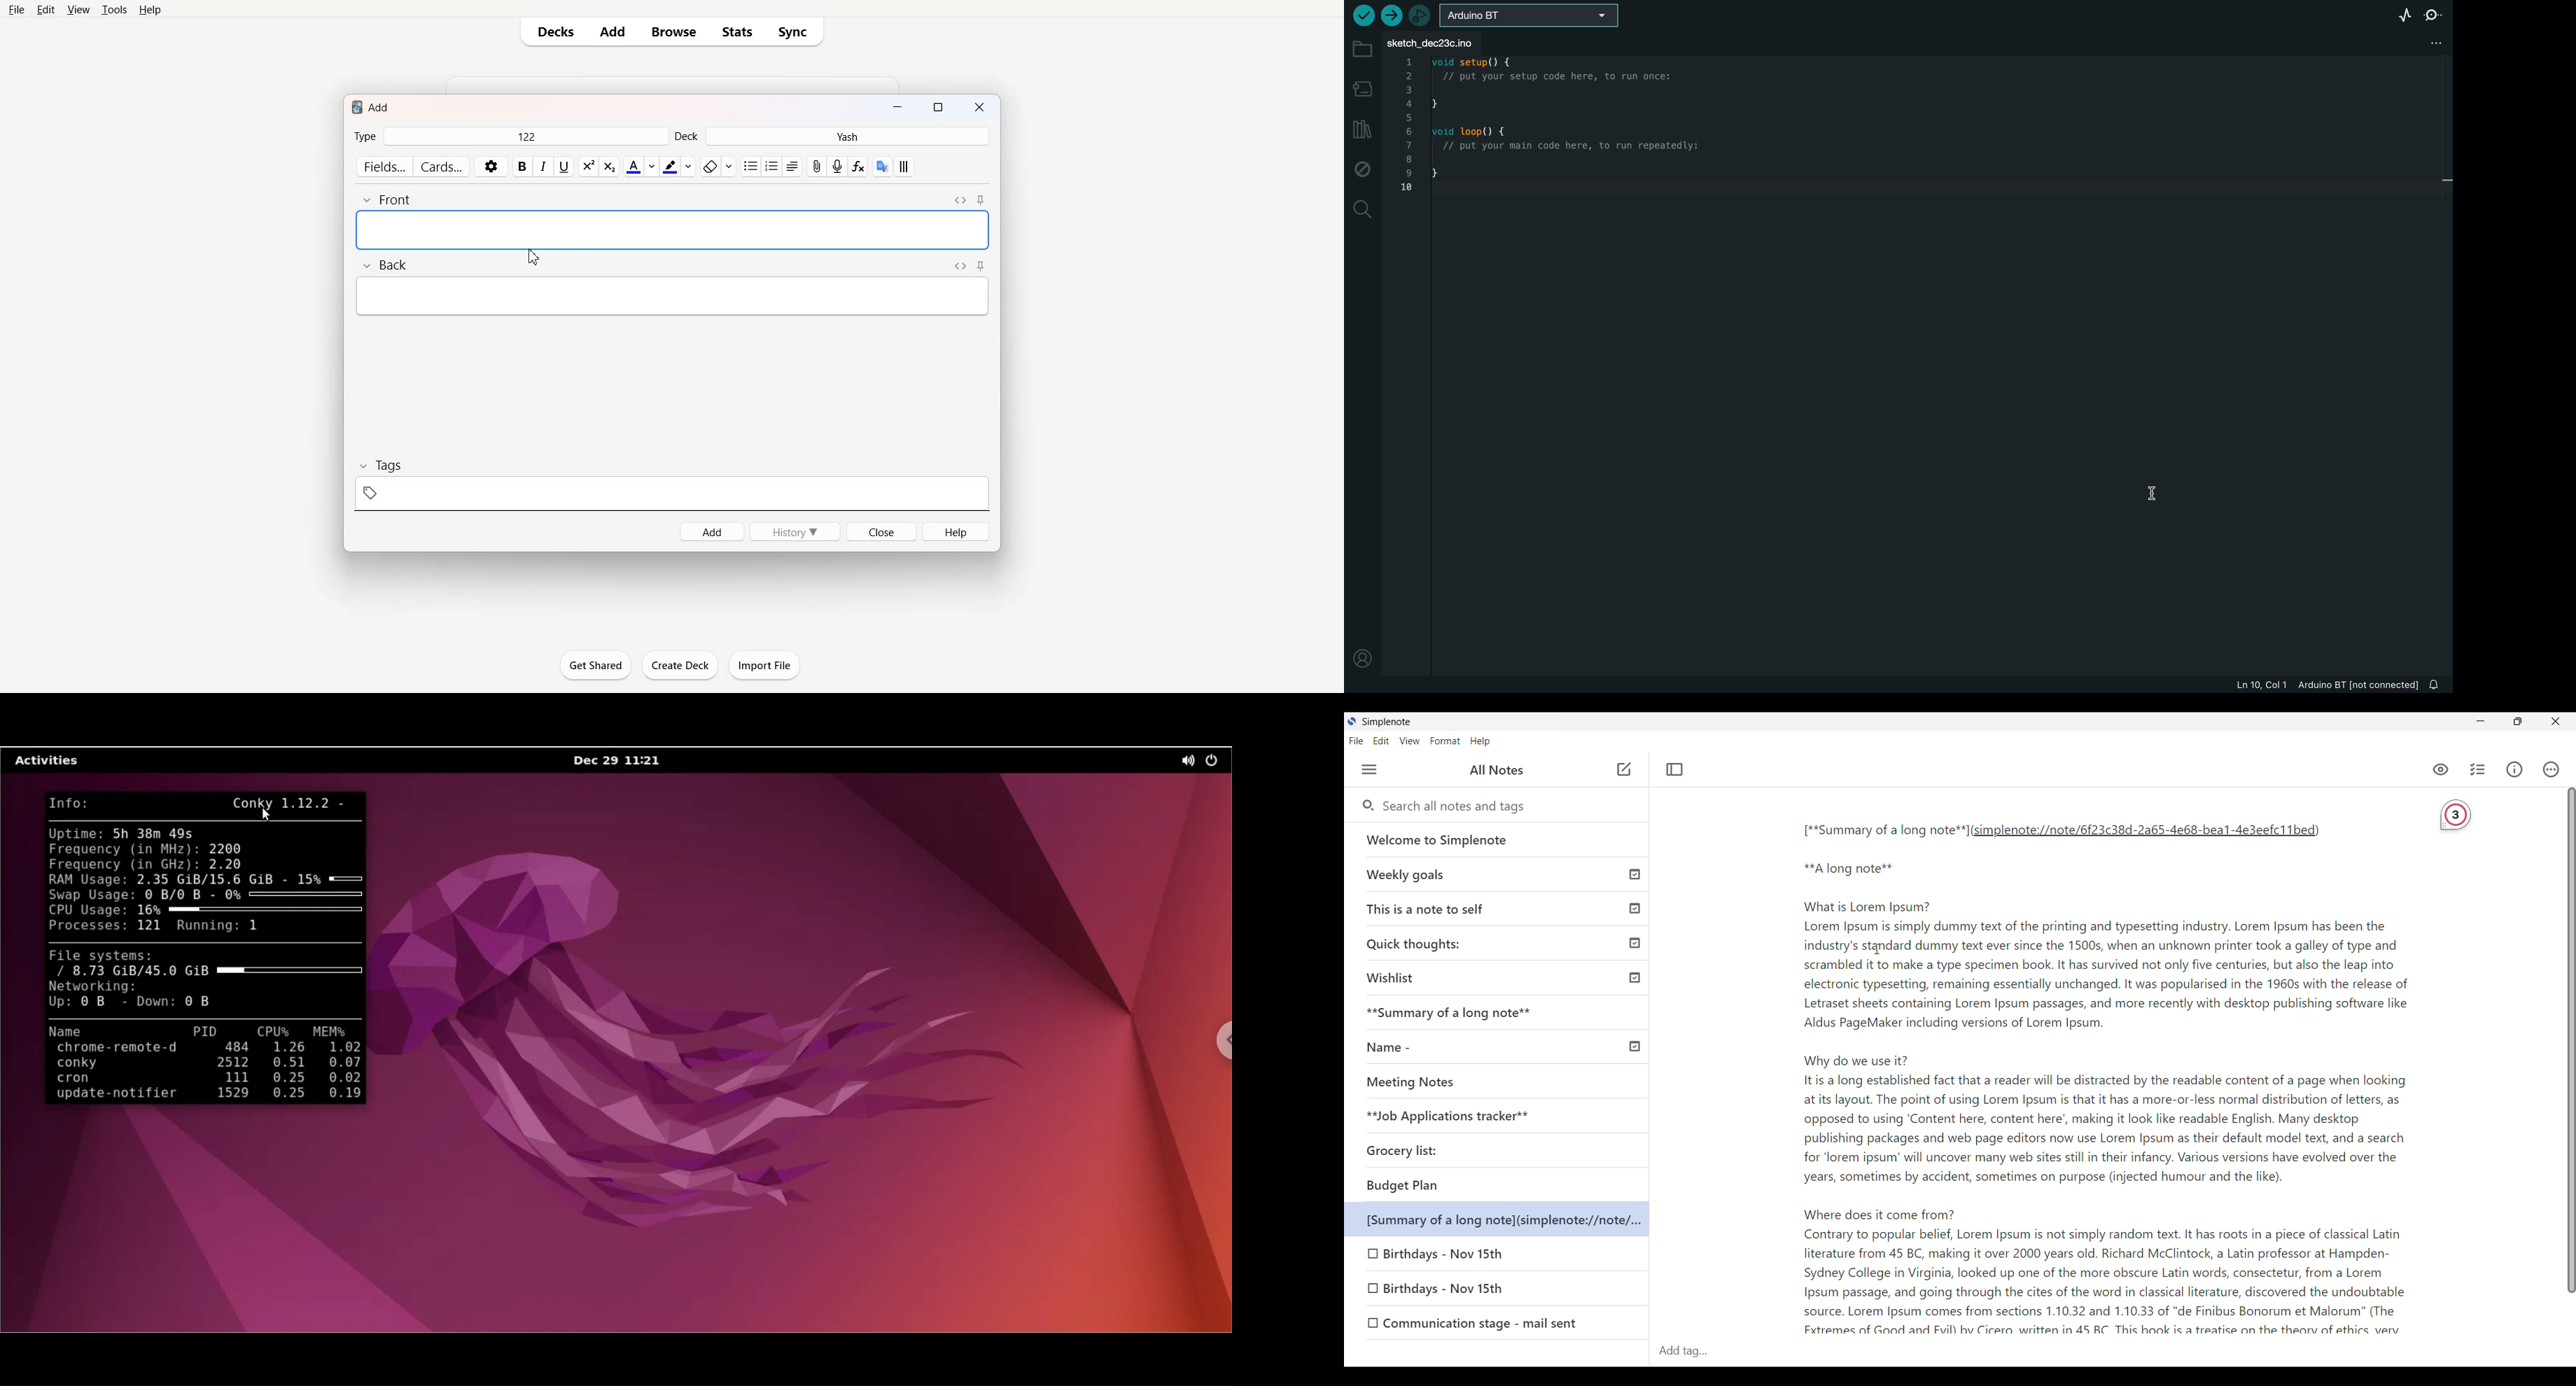  I want to click on Deck, so click(832, 136).